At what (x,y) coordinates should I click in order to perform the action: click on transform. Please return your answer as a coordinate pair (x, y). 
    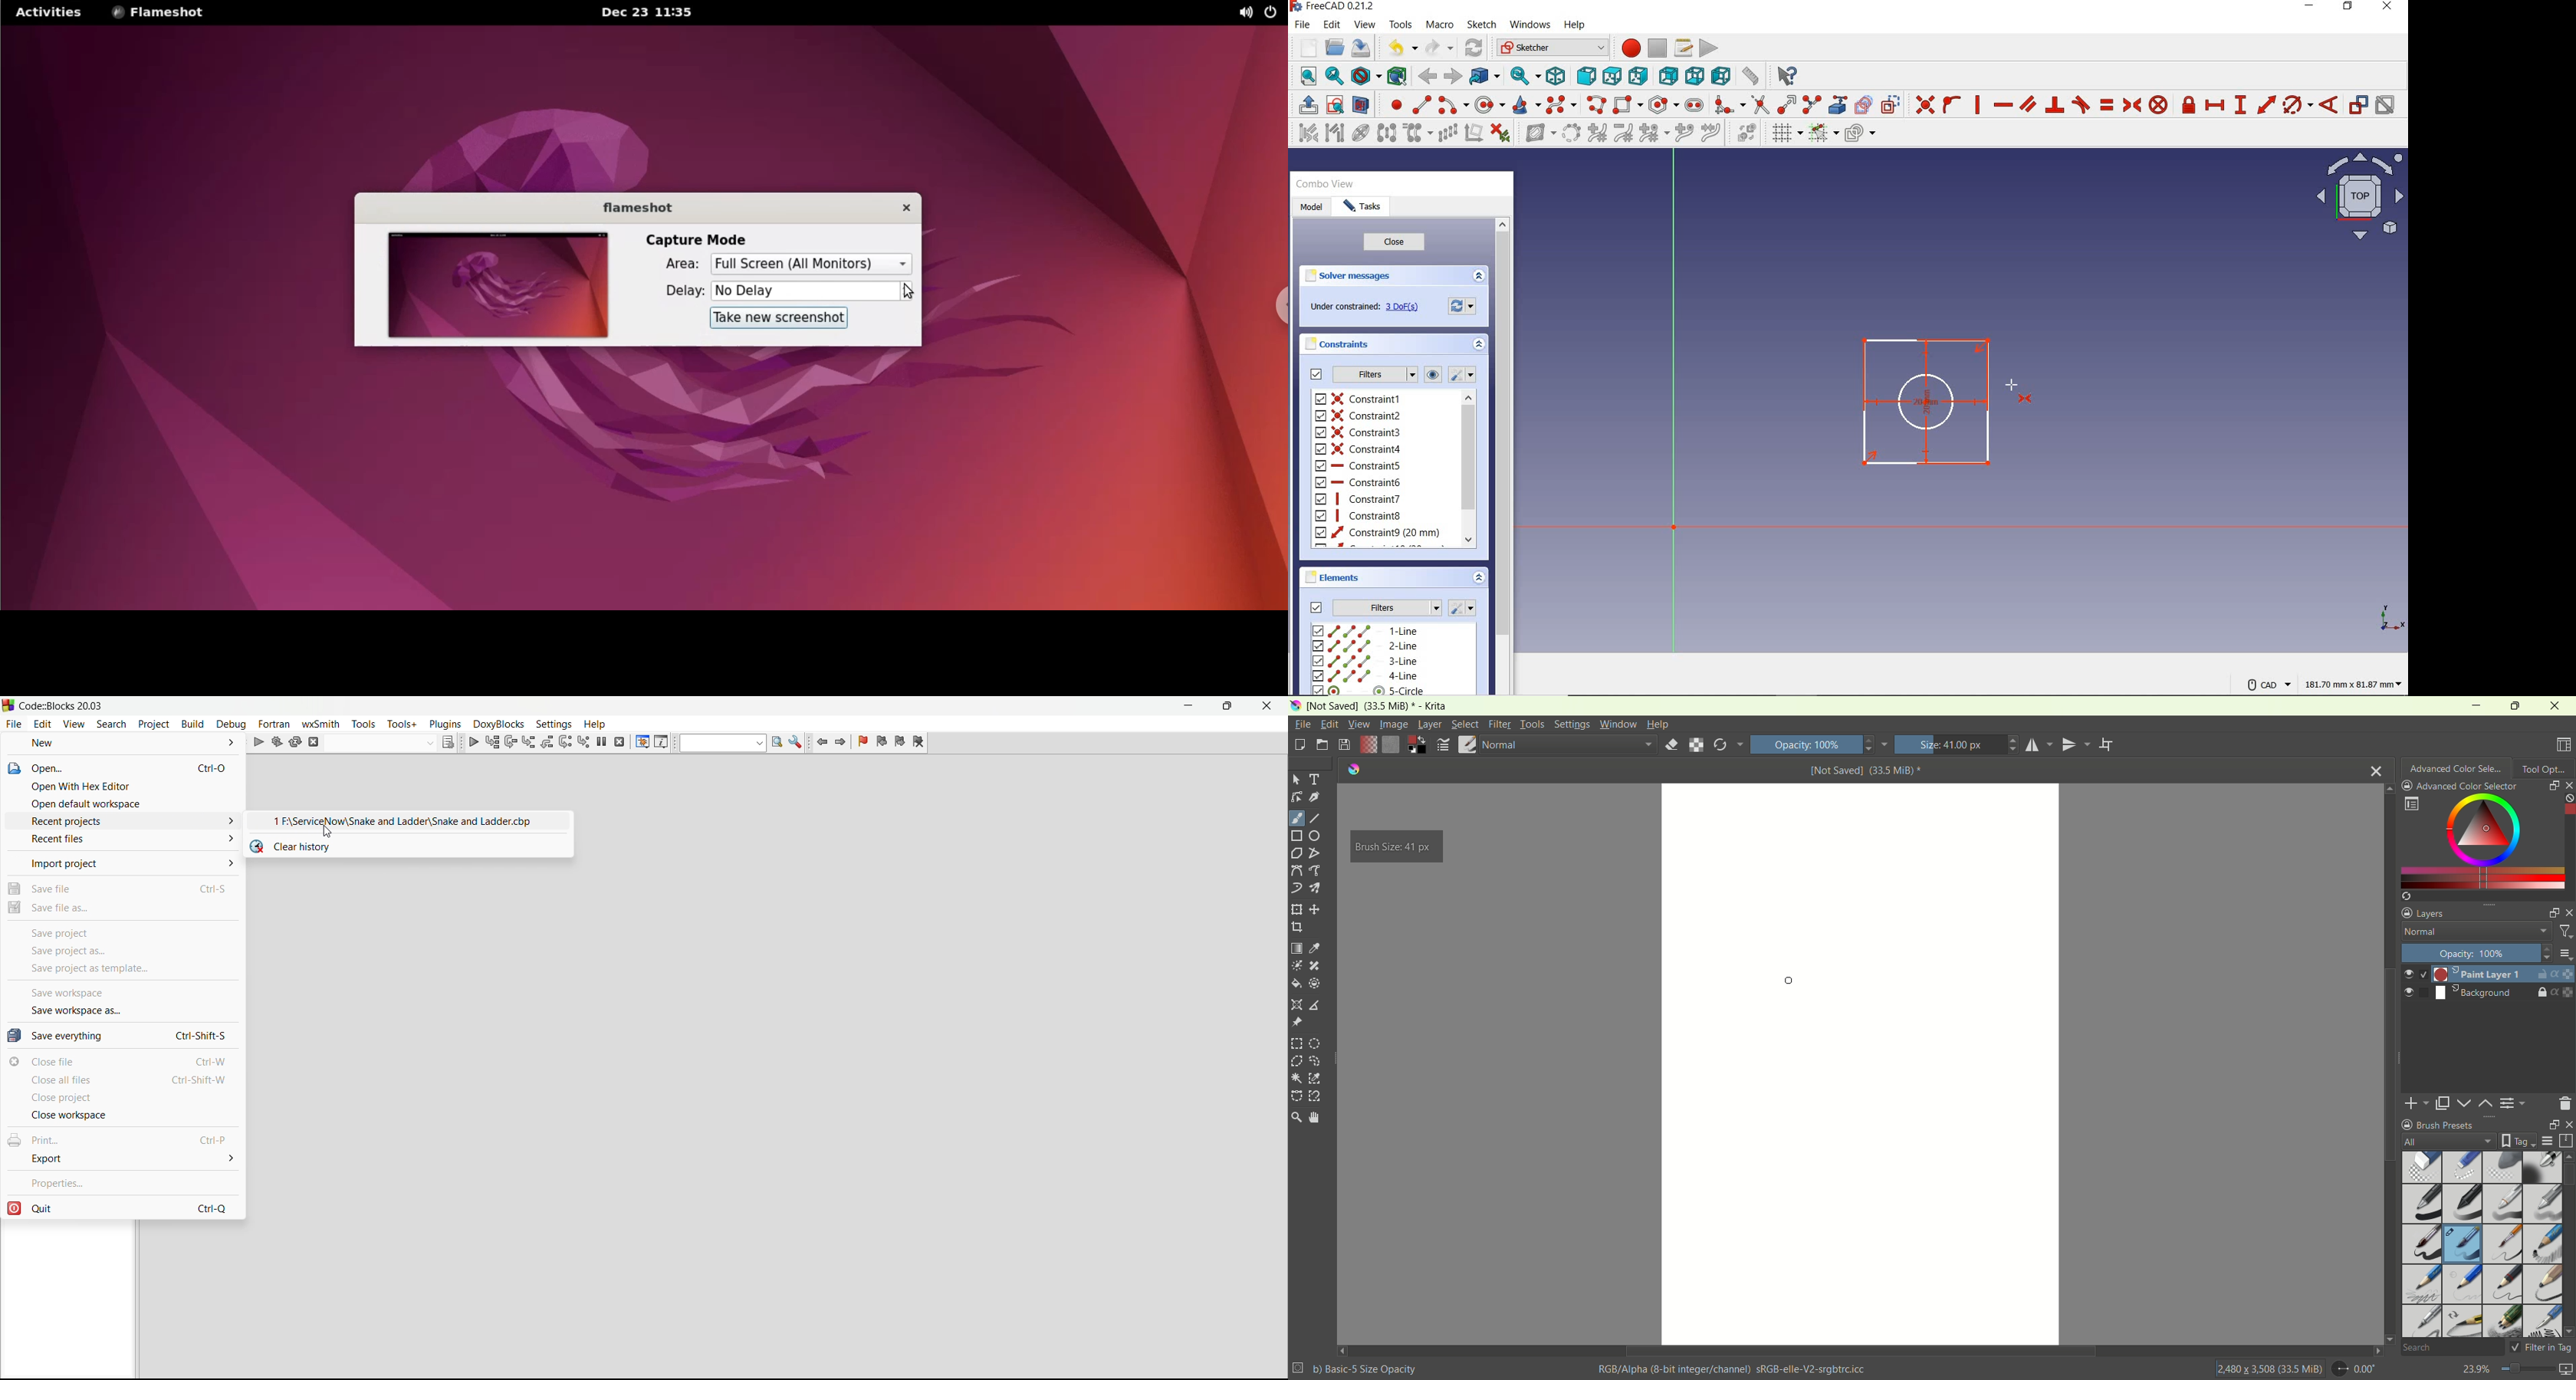
    Looking at the image, I should click on (1296, 910).